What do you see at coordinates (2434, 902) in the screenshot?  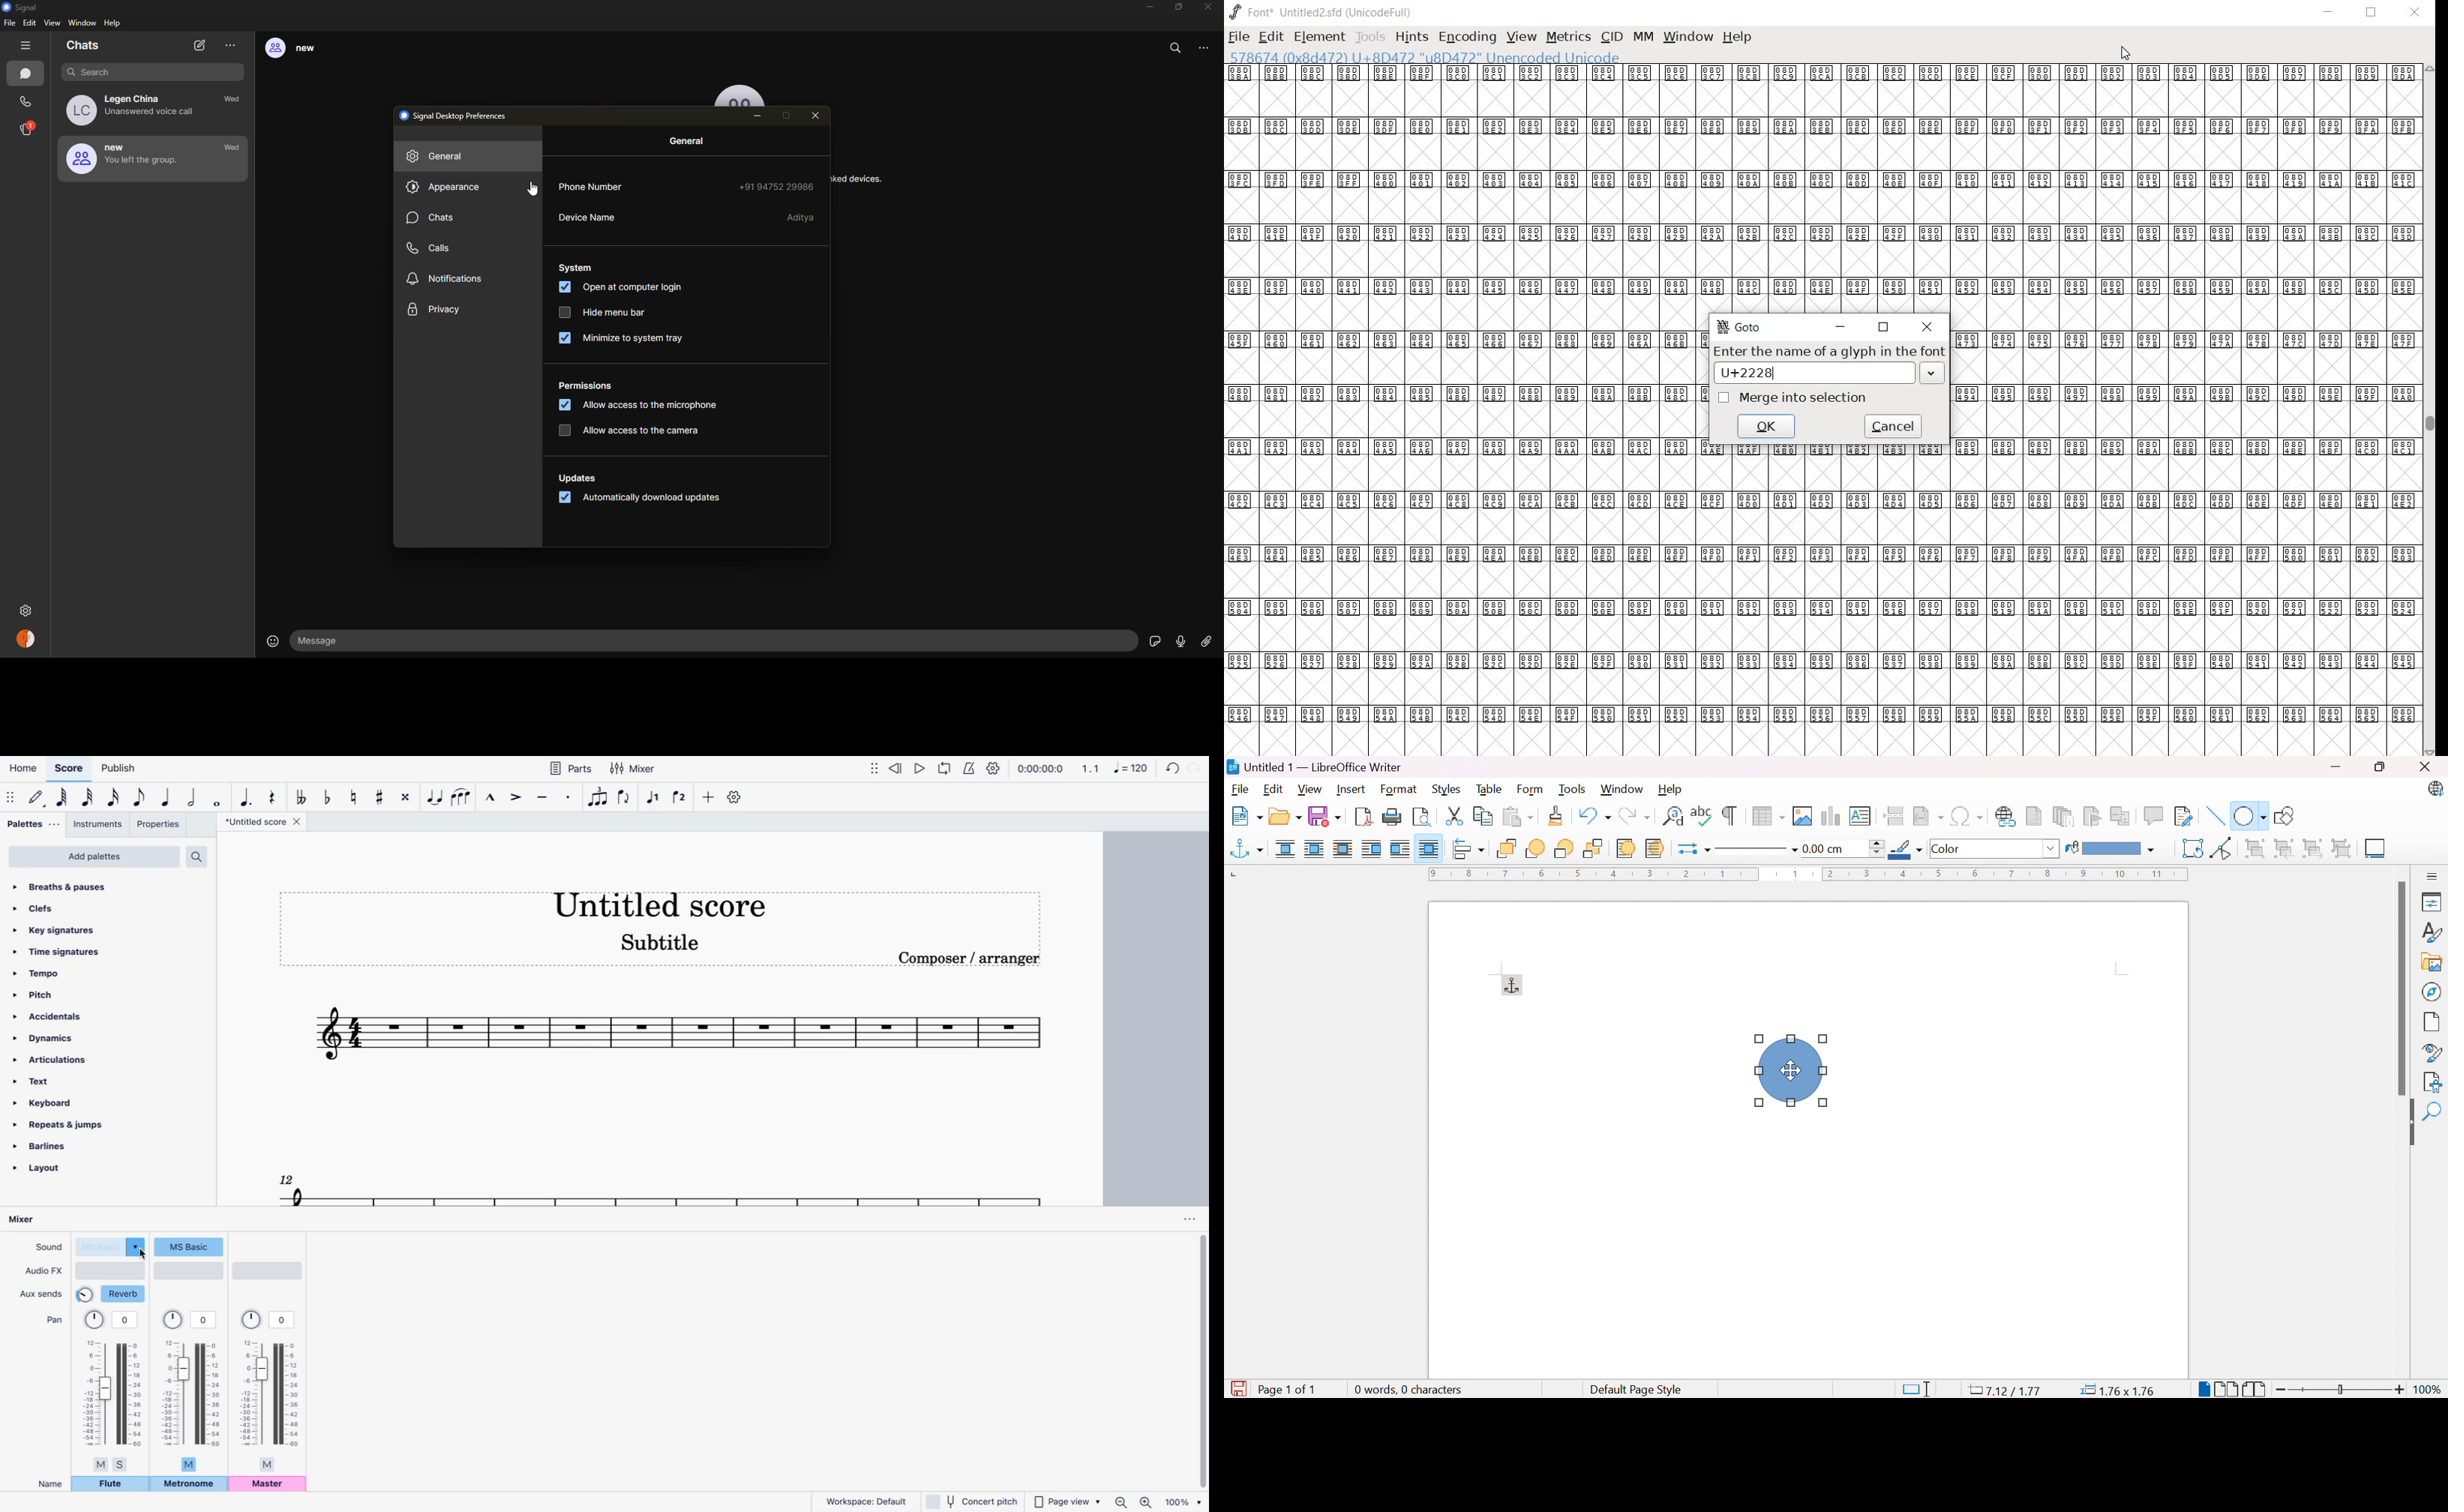 I see `Properties` at bounding box center [2434, 902].